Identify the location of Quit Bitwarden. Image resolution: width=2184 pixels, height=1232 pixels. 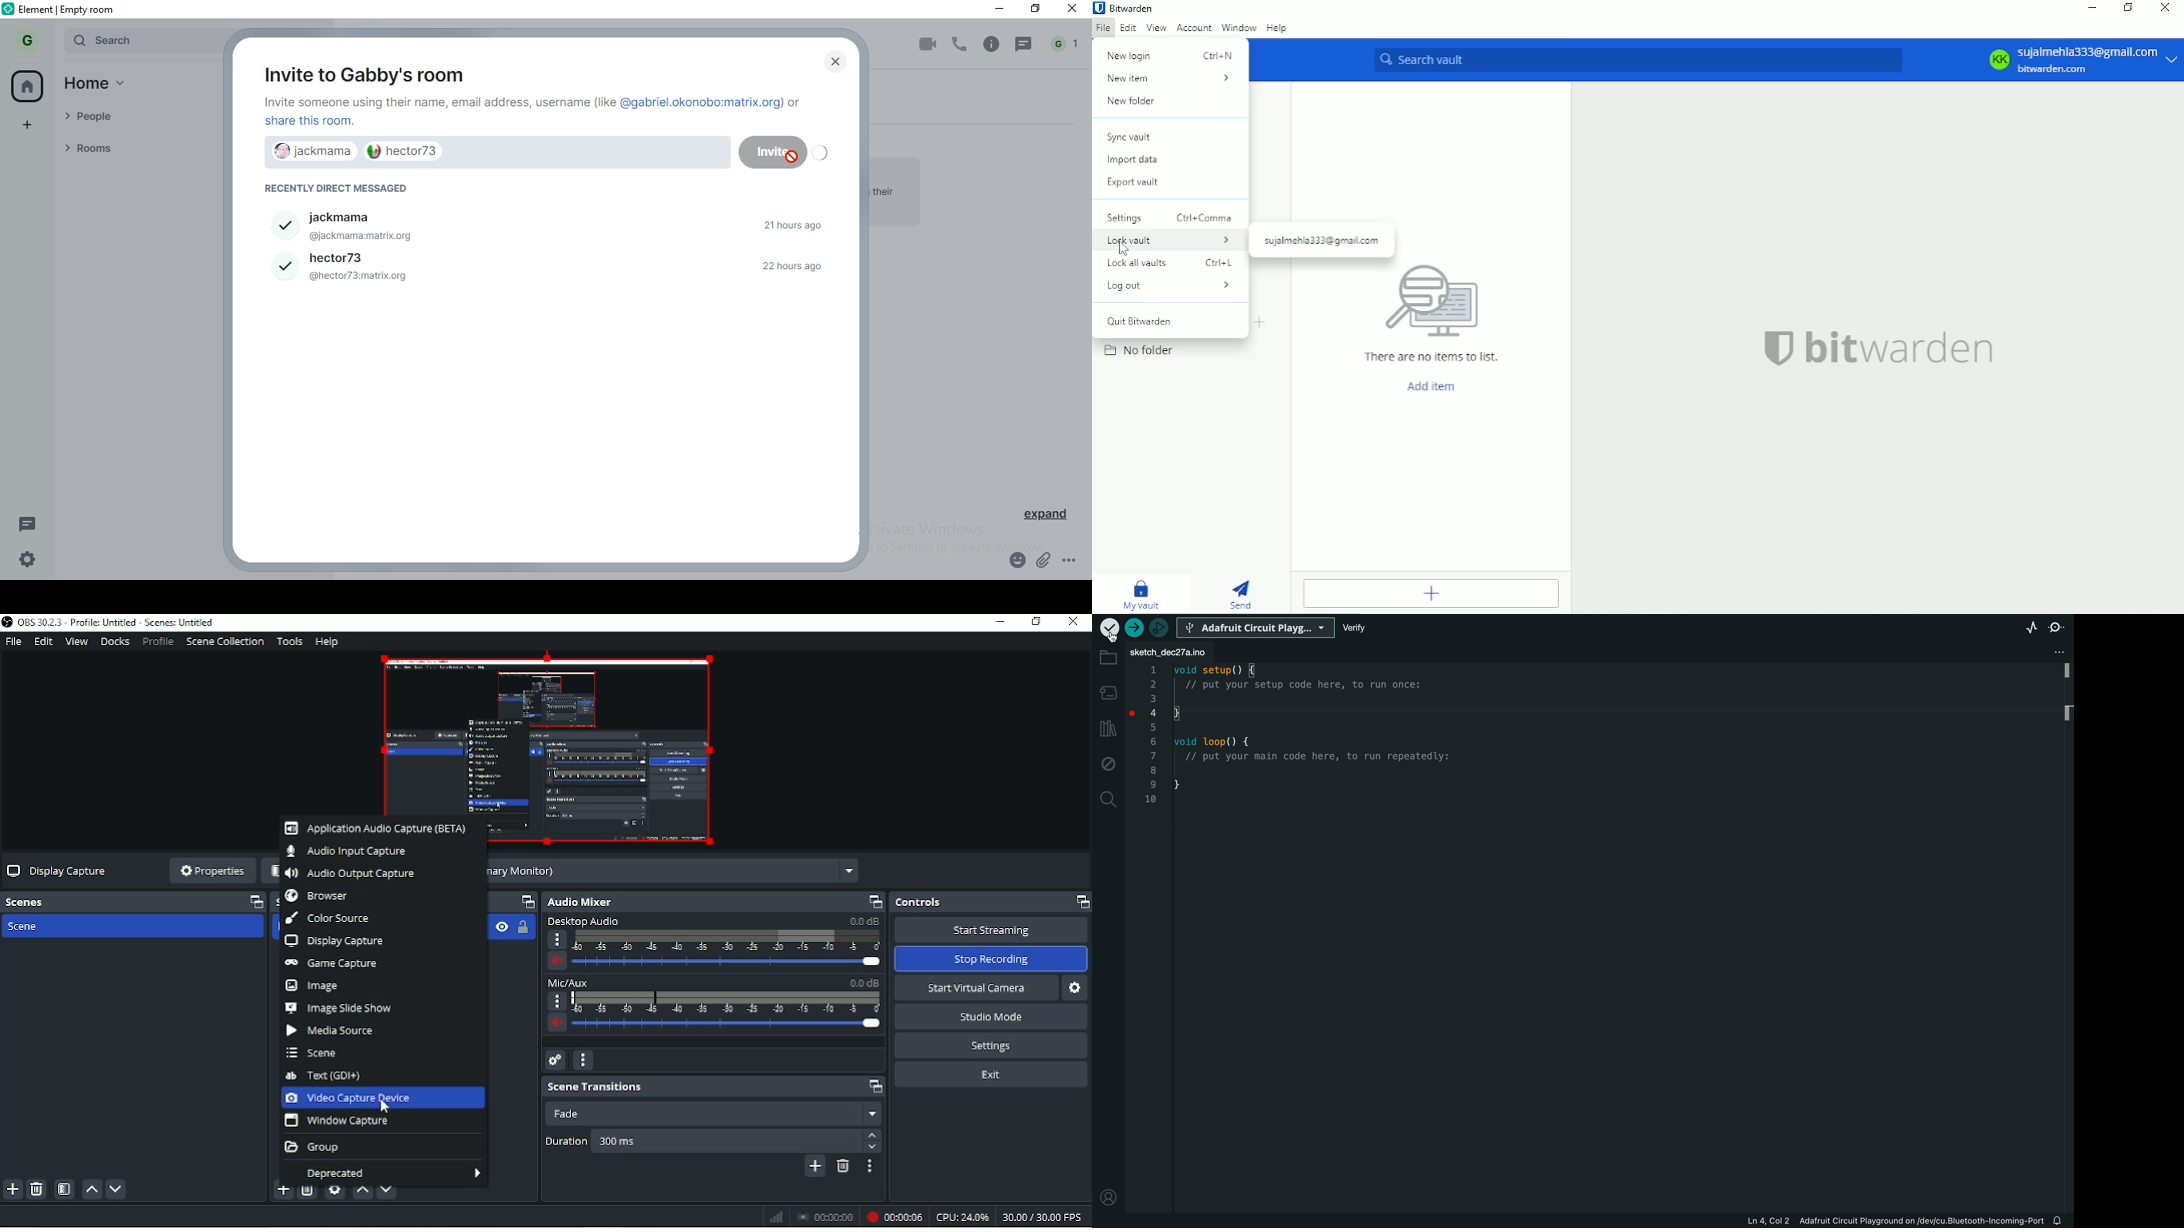
(1147, 320).